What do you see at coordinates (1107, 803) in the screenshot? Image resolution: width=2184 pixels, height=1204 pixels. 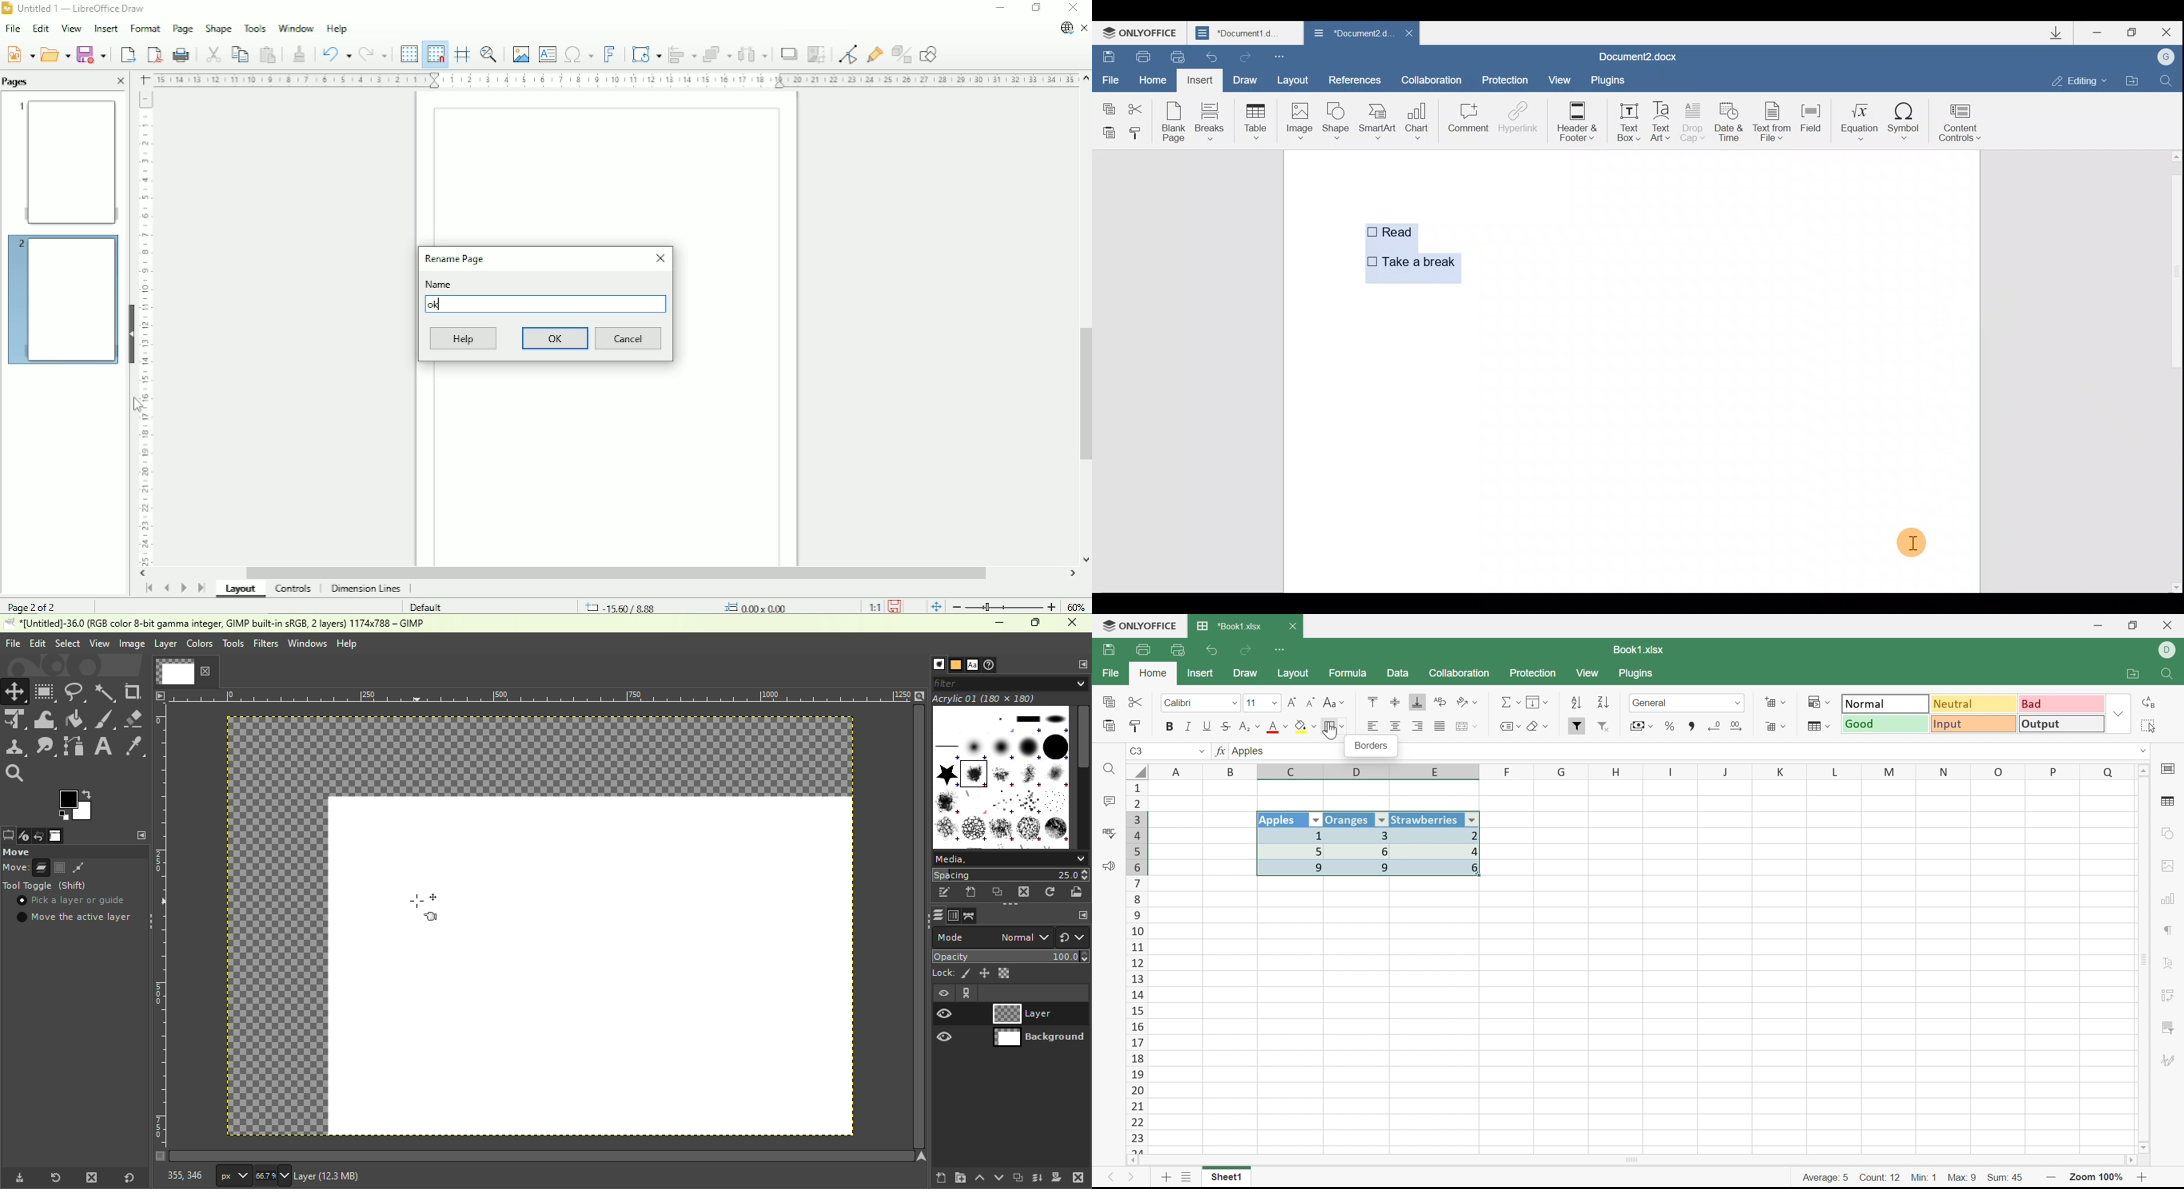 I see `Comments` at bounding box center [1107, 803].